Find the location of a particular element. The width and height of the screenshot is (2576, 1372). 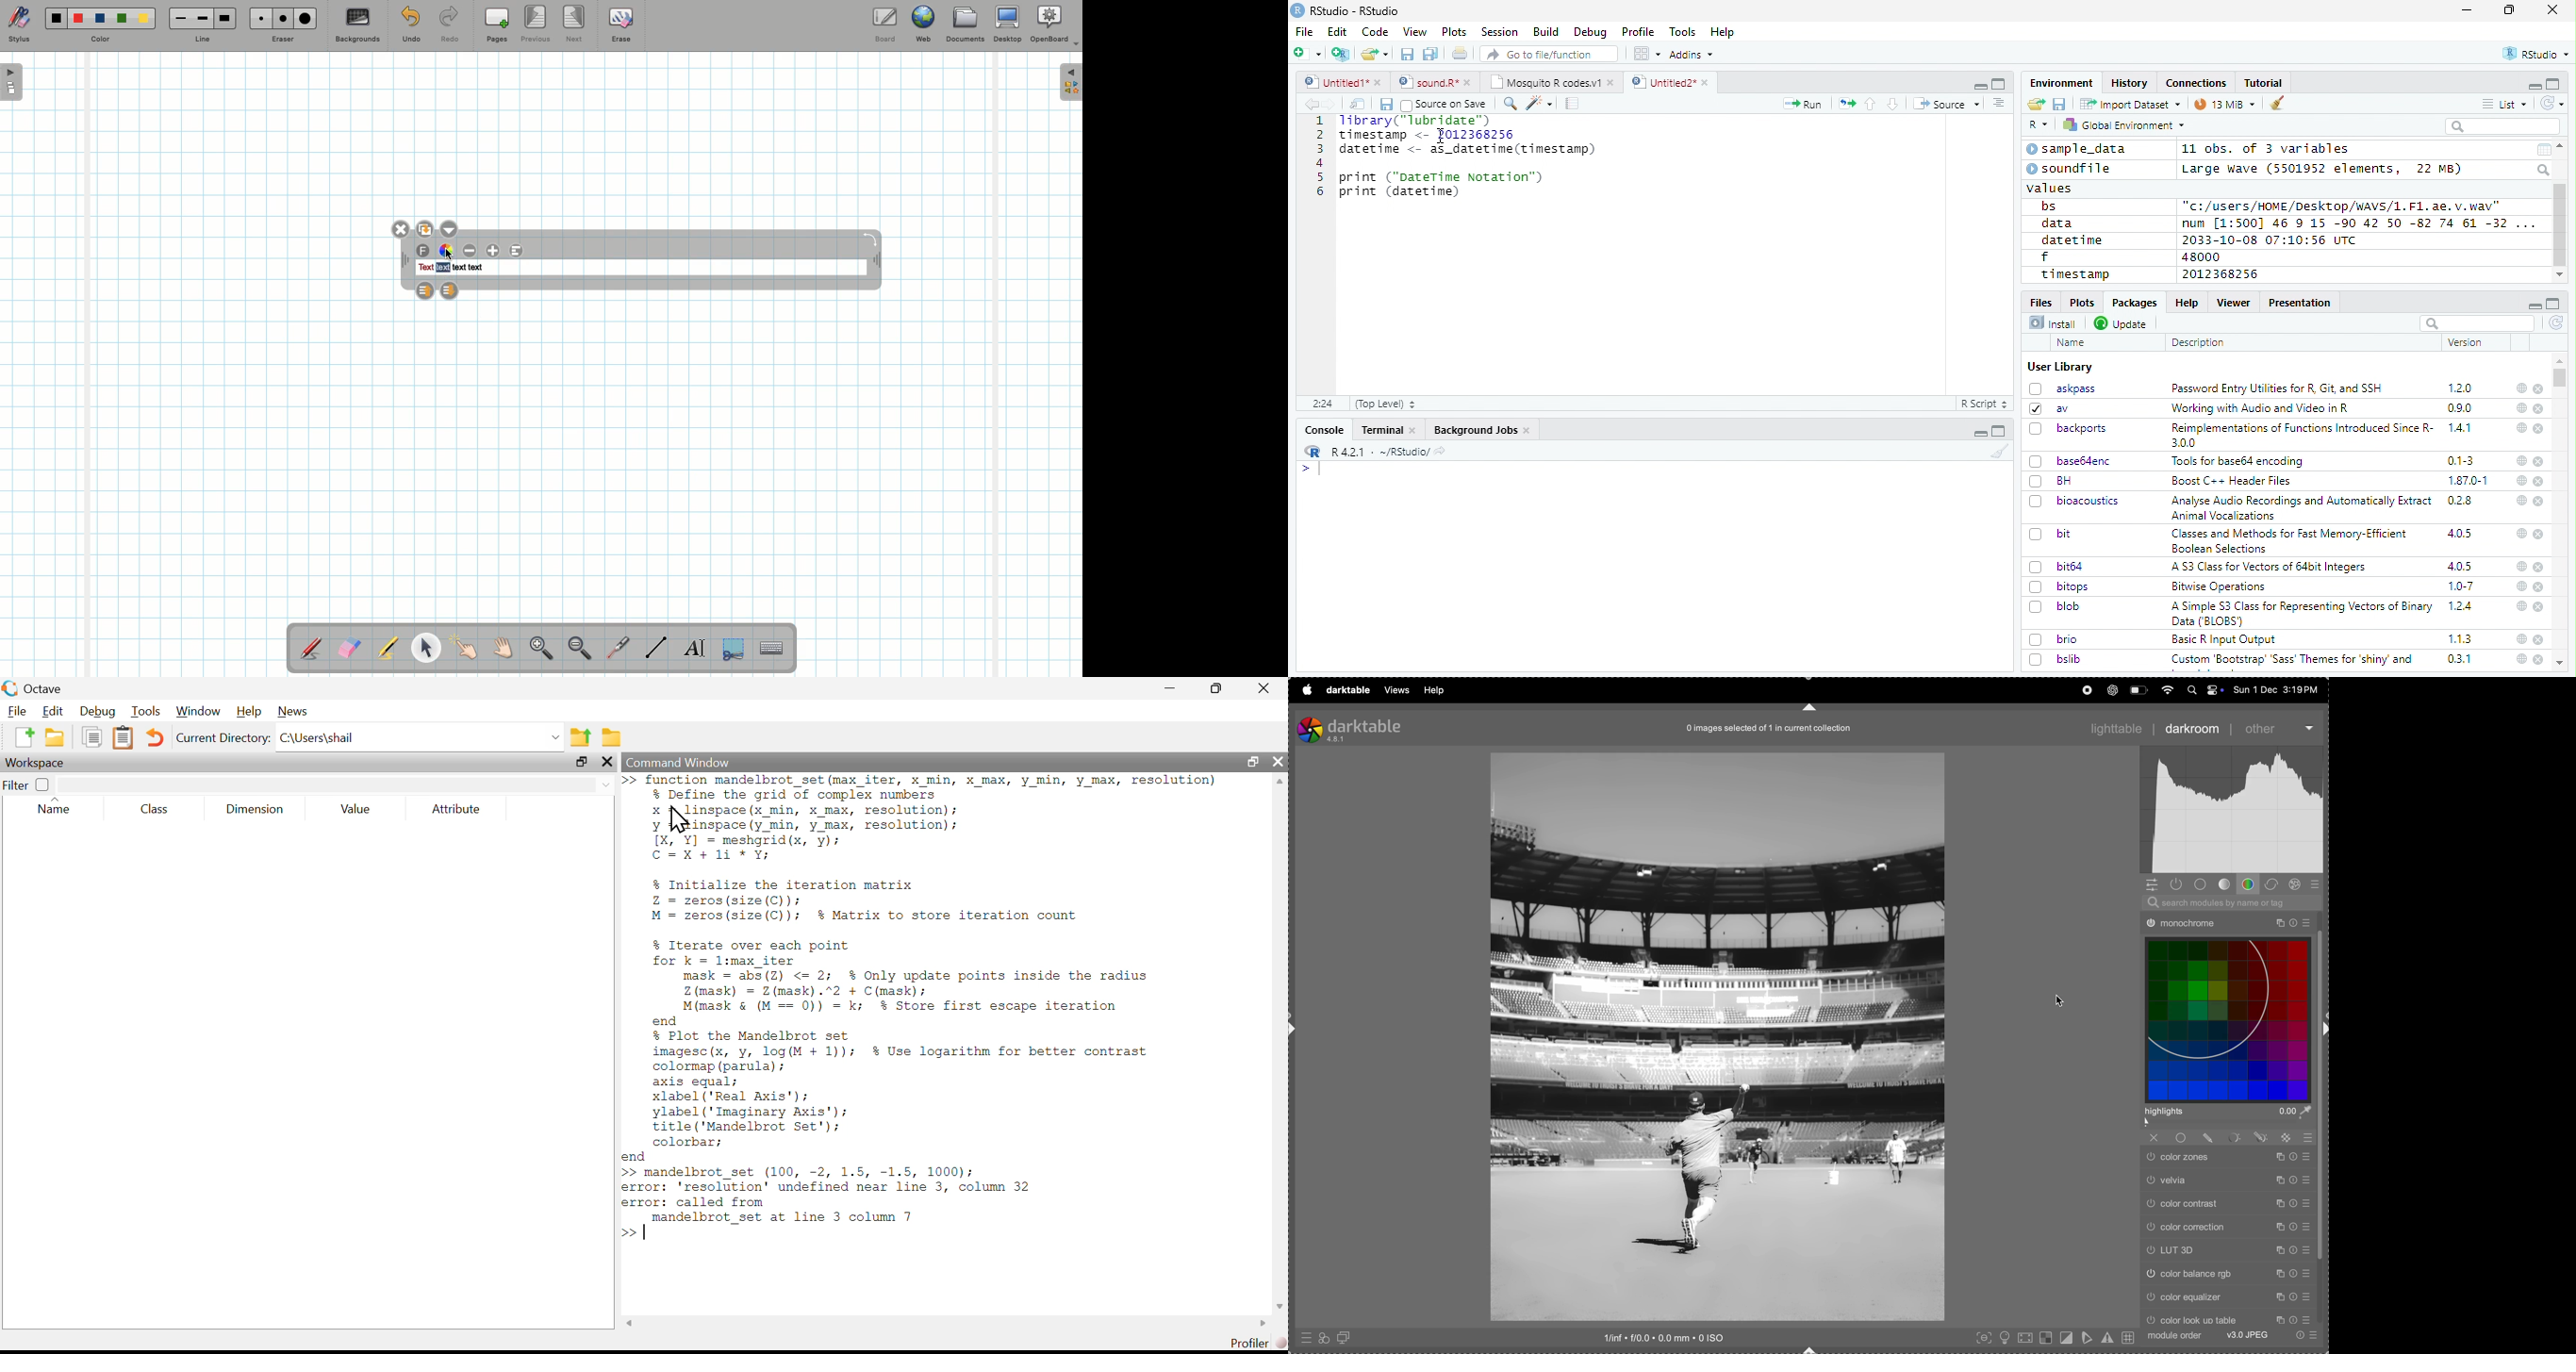

 is located at coordinates (2232, 920).